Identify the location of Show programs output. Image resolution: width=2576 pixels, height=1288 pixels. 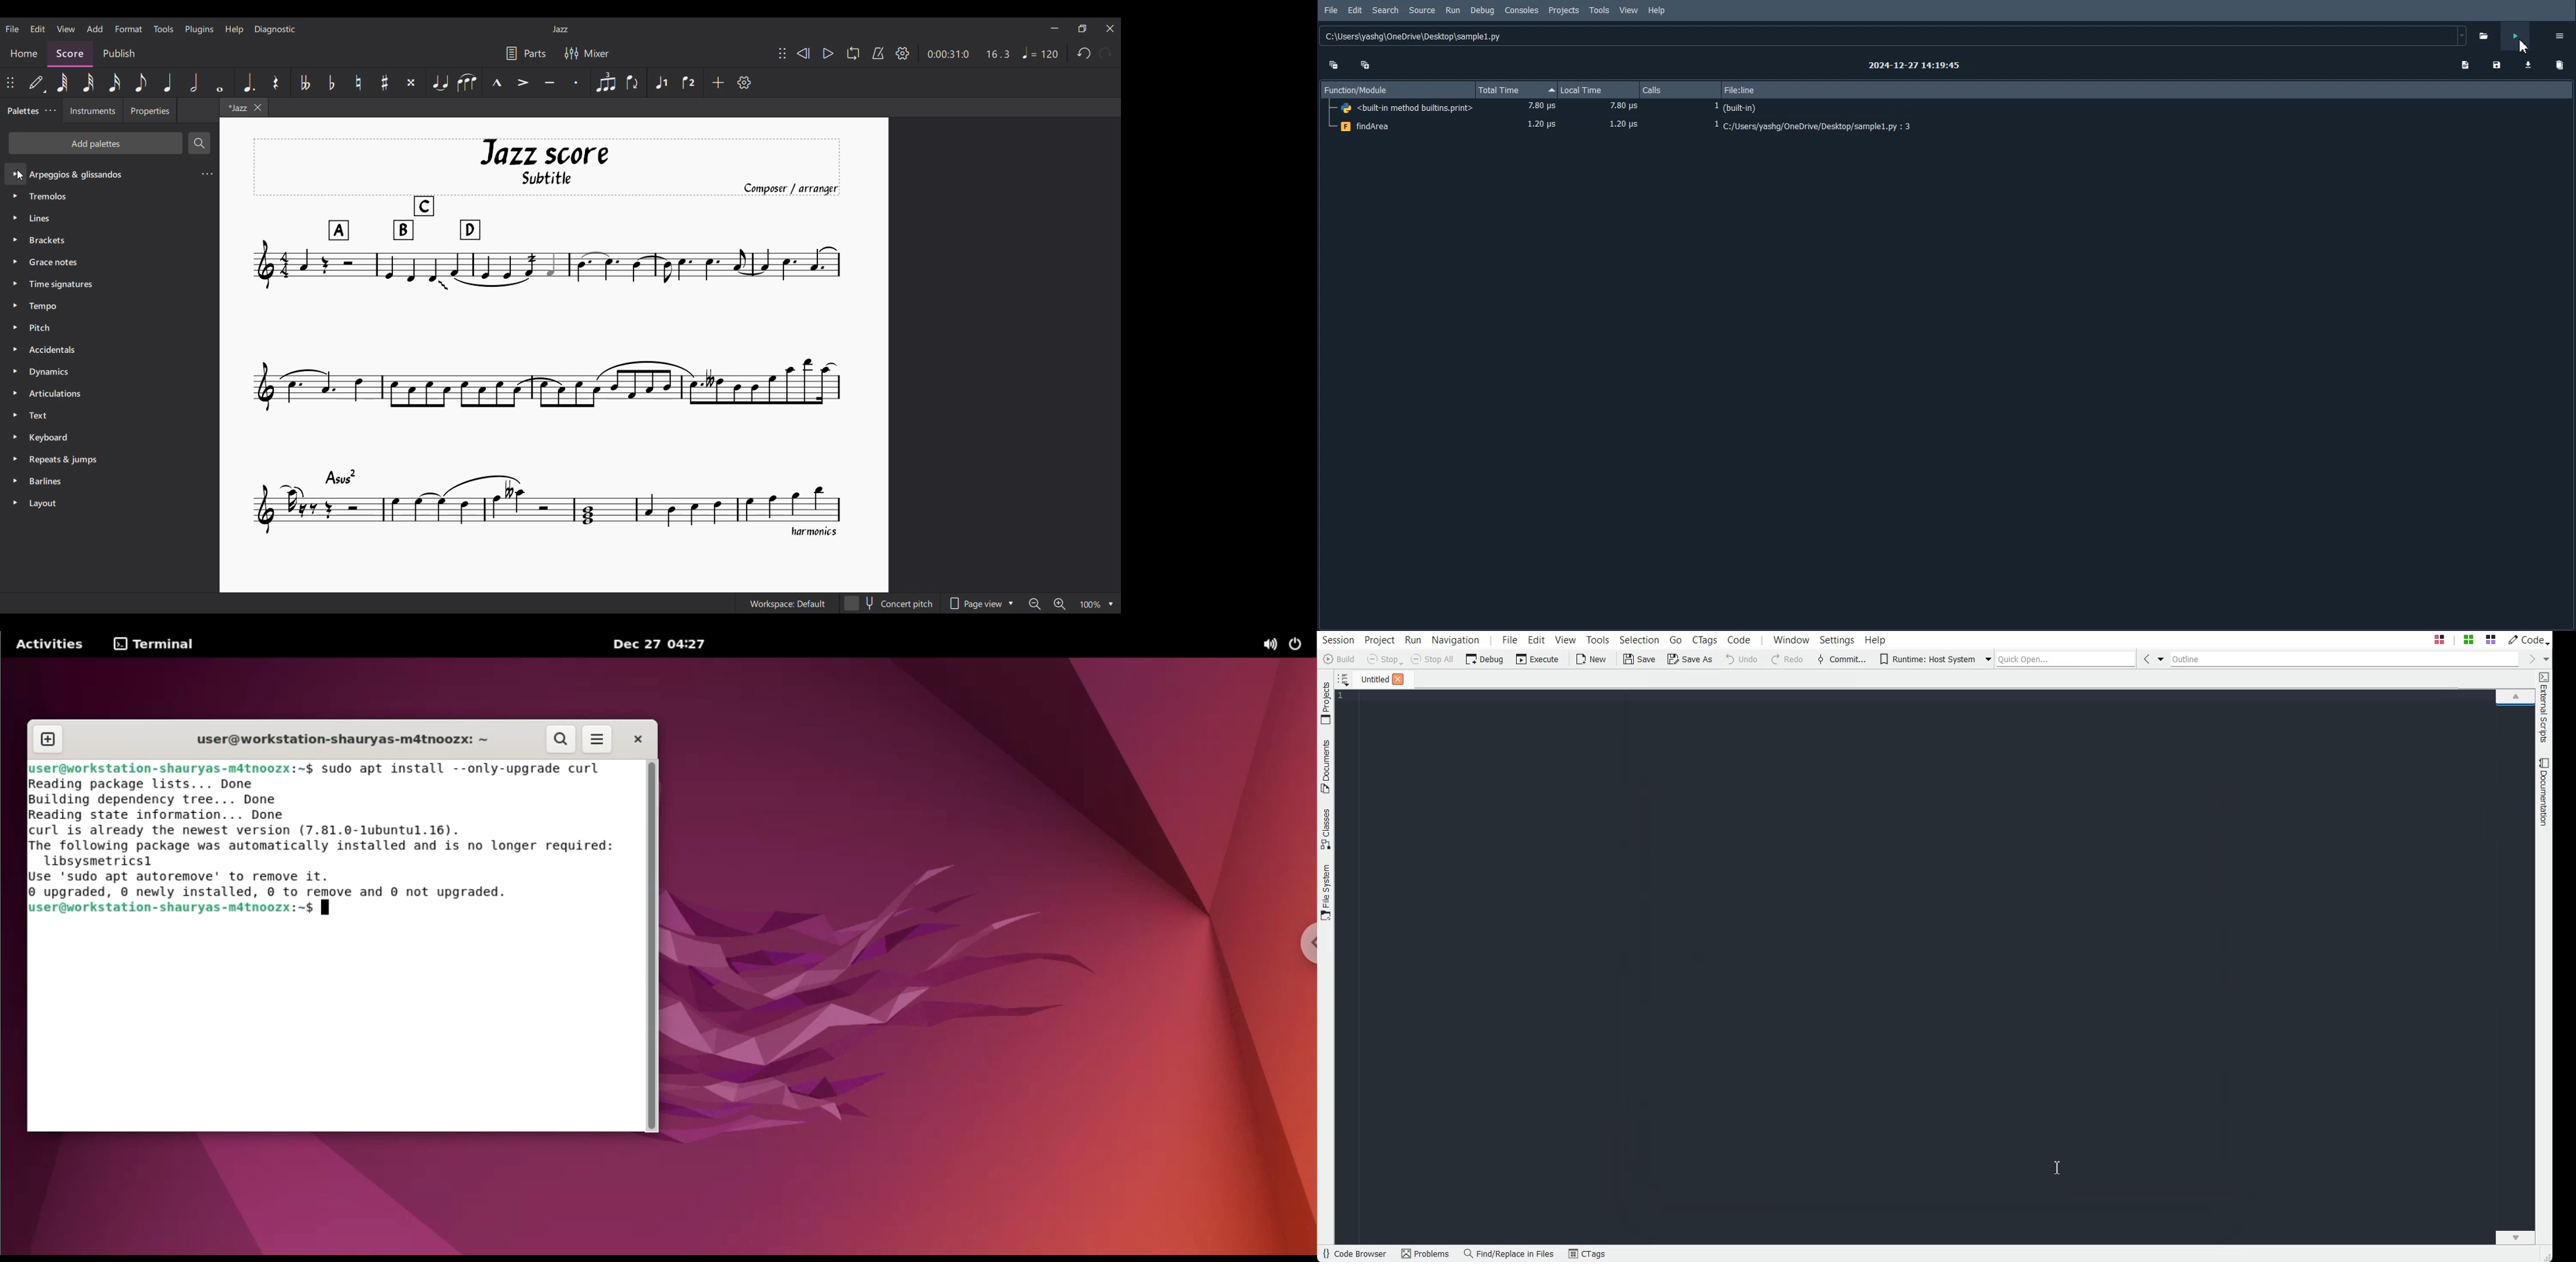
(2464, 65).